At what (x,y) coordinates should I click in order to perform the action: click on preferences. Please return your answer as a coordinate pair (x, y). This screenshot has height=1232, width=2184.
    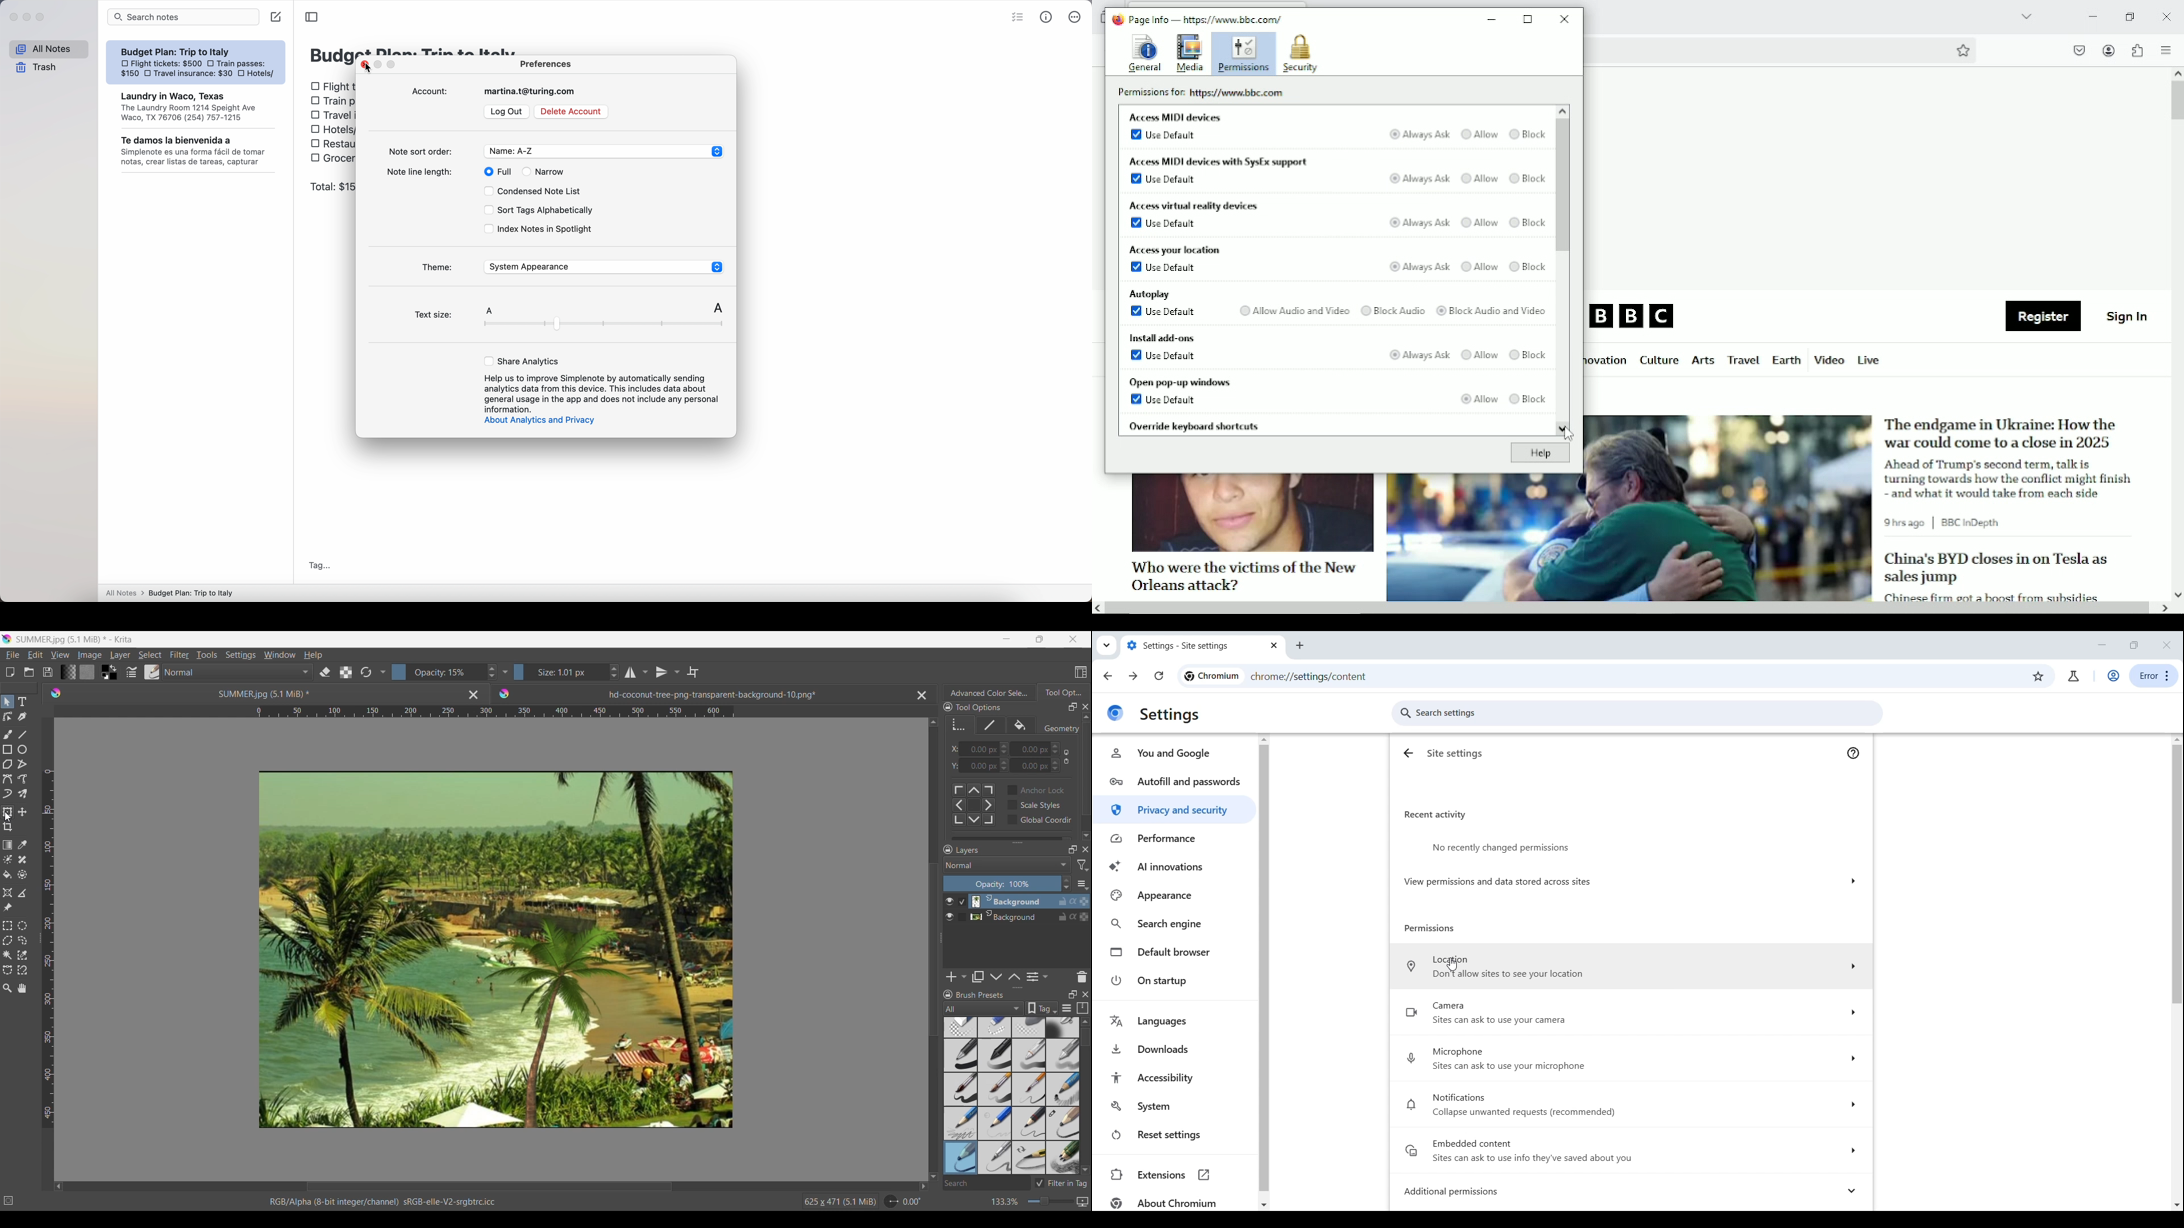
    Looking at the image, I should click on (547, 63).